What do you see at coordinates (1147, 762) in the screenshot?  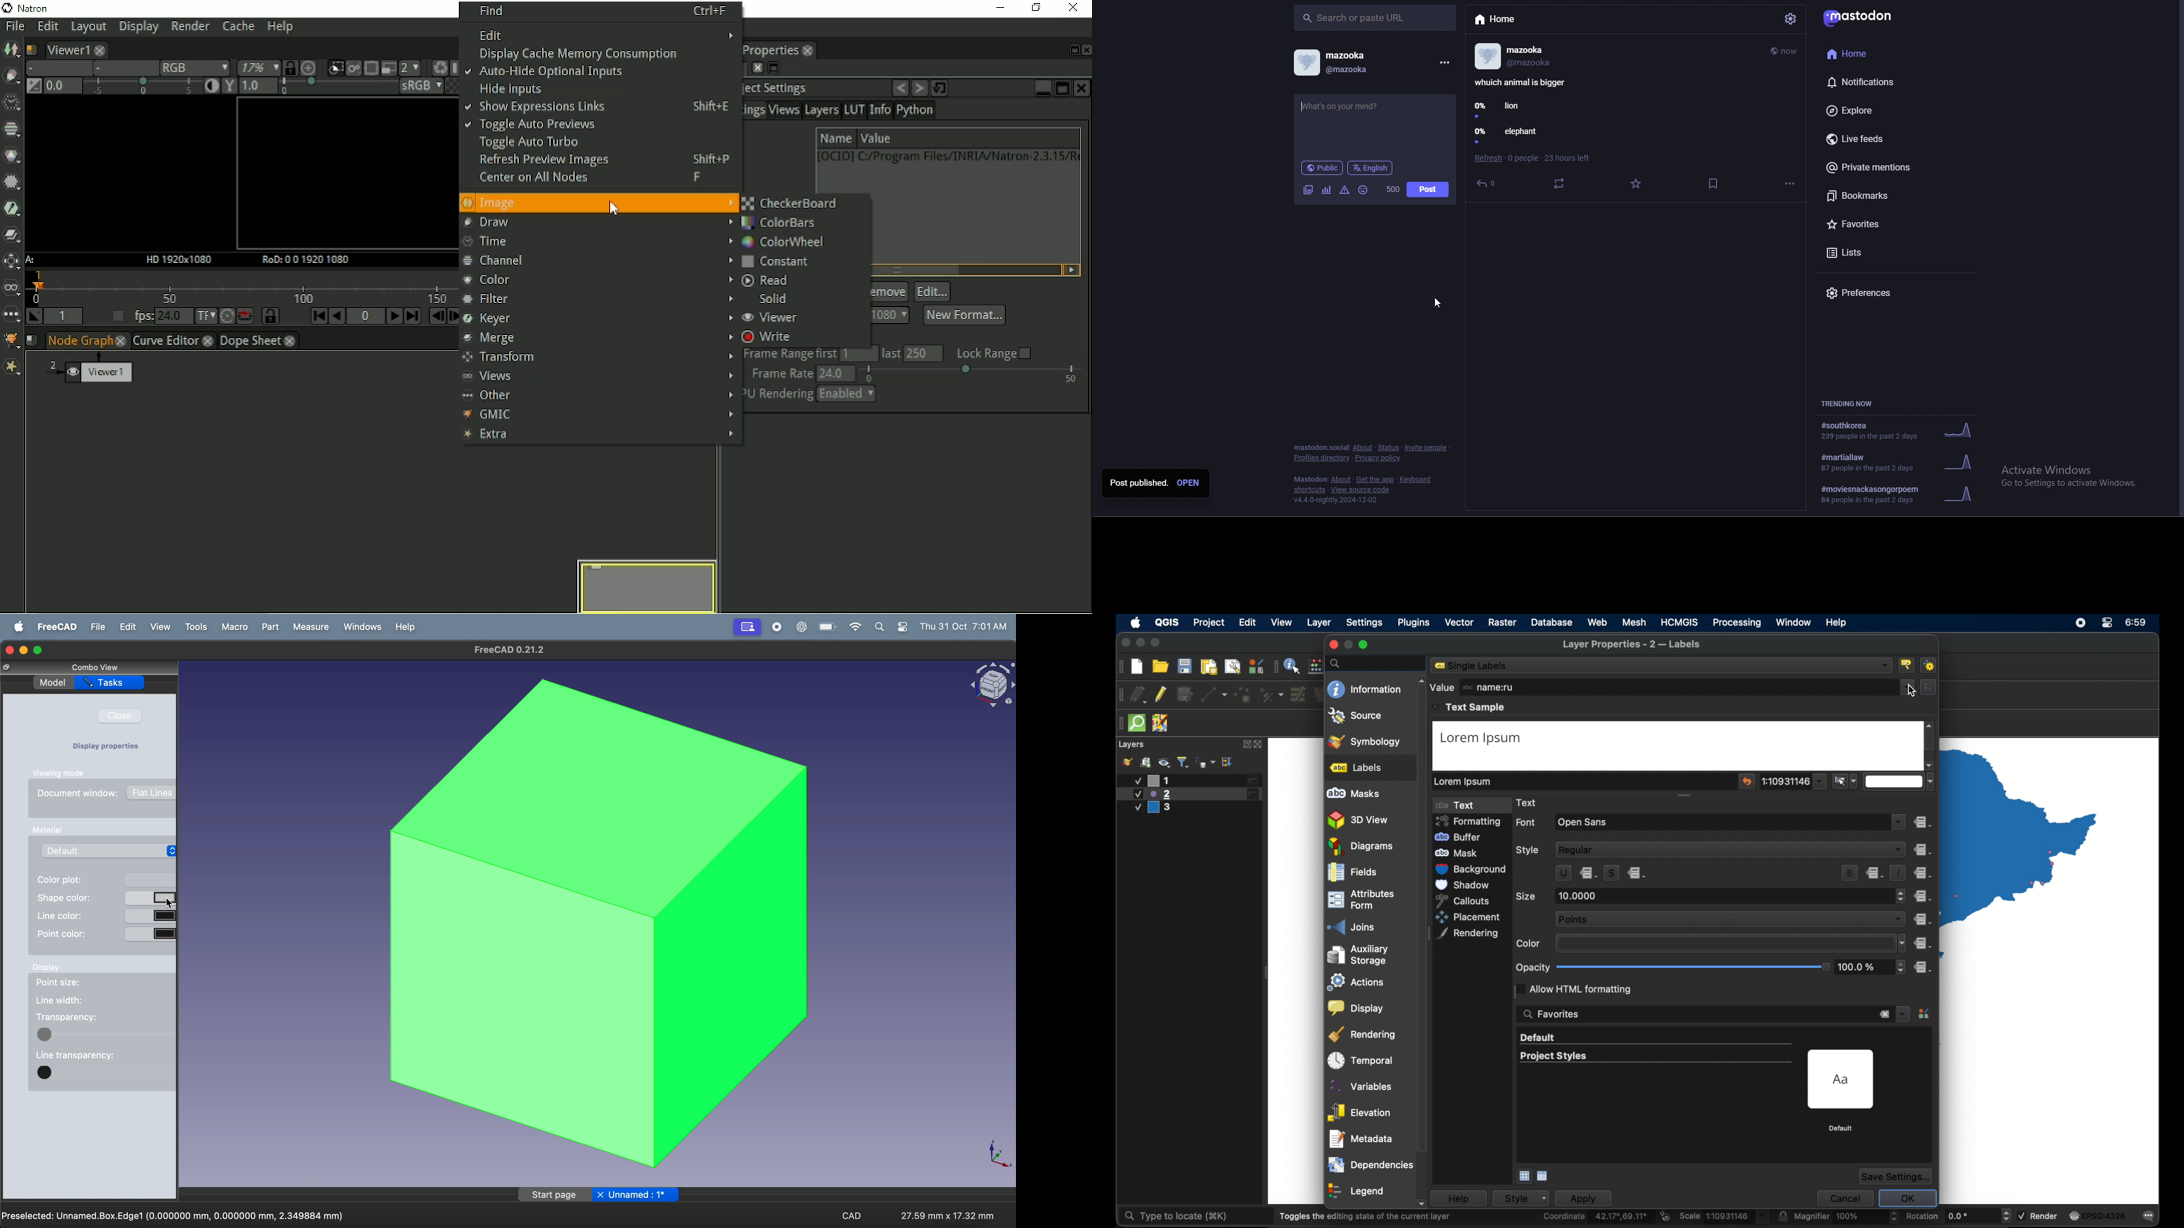 I see `add group` at bounding box center [1147, 762].